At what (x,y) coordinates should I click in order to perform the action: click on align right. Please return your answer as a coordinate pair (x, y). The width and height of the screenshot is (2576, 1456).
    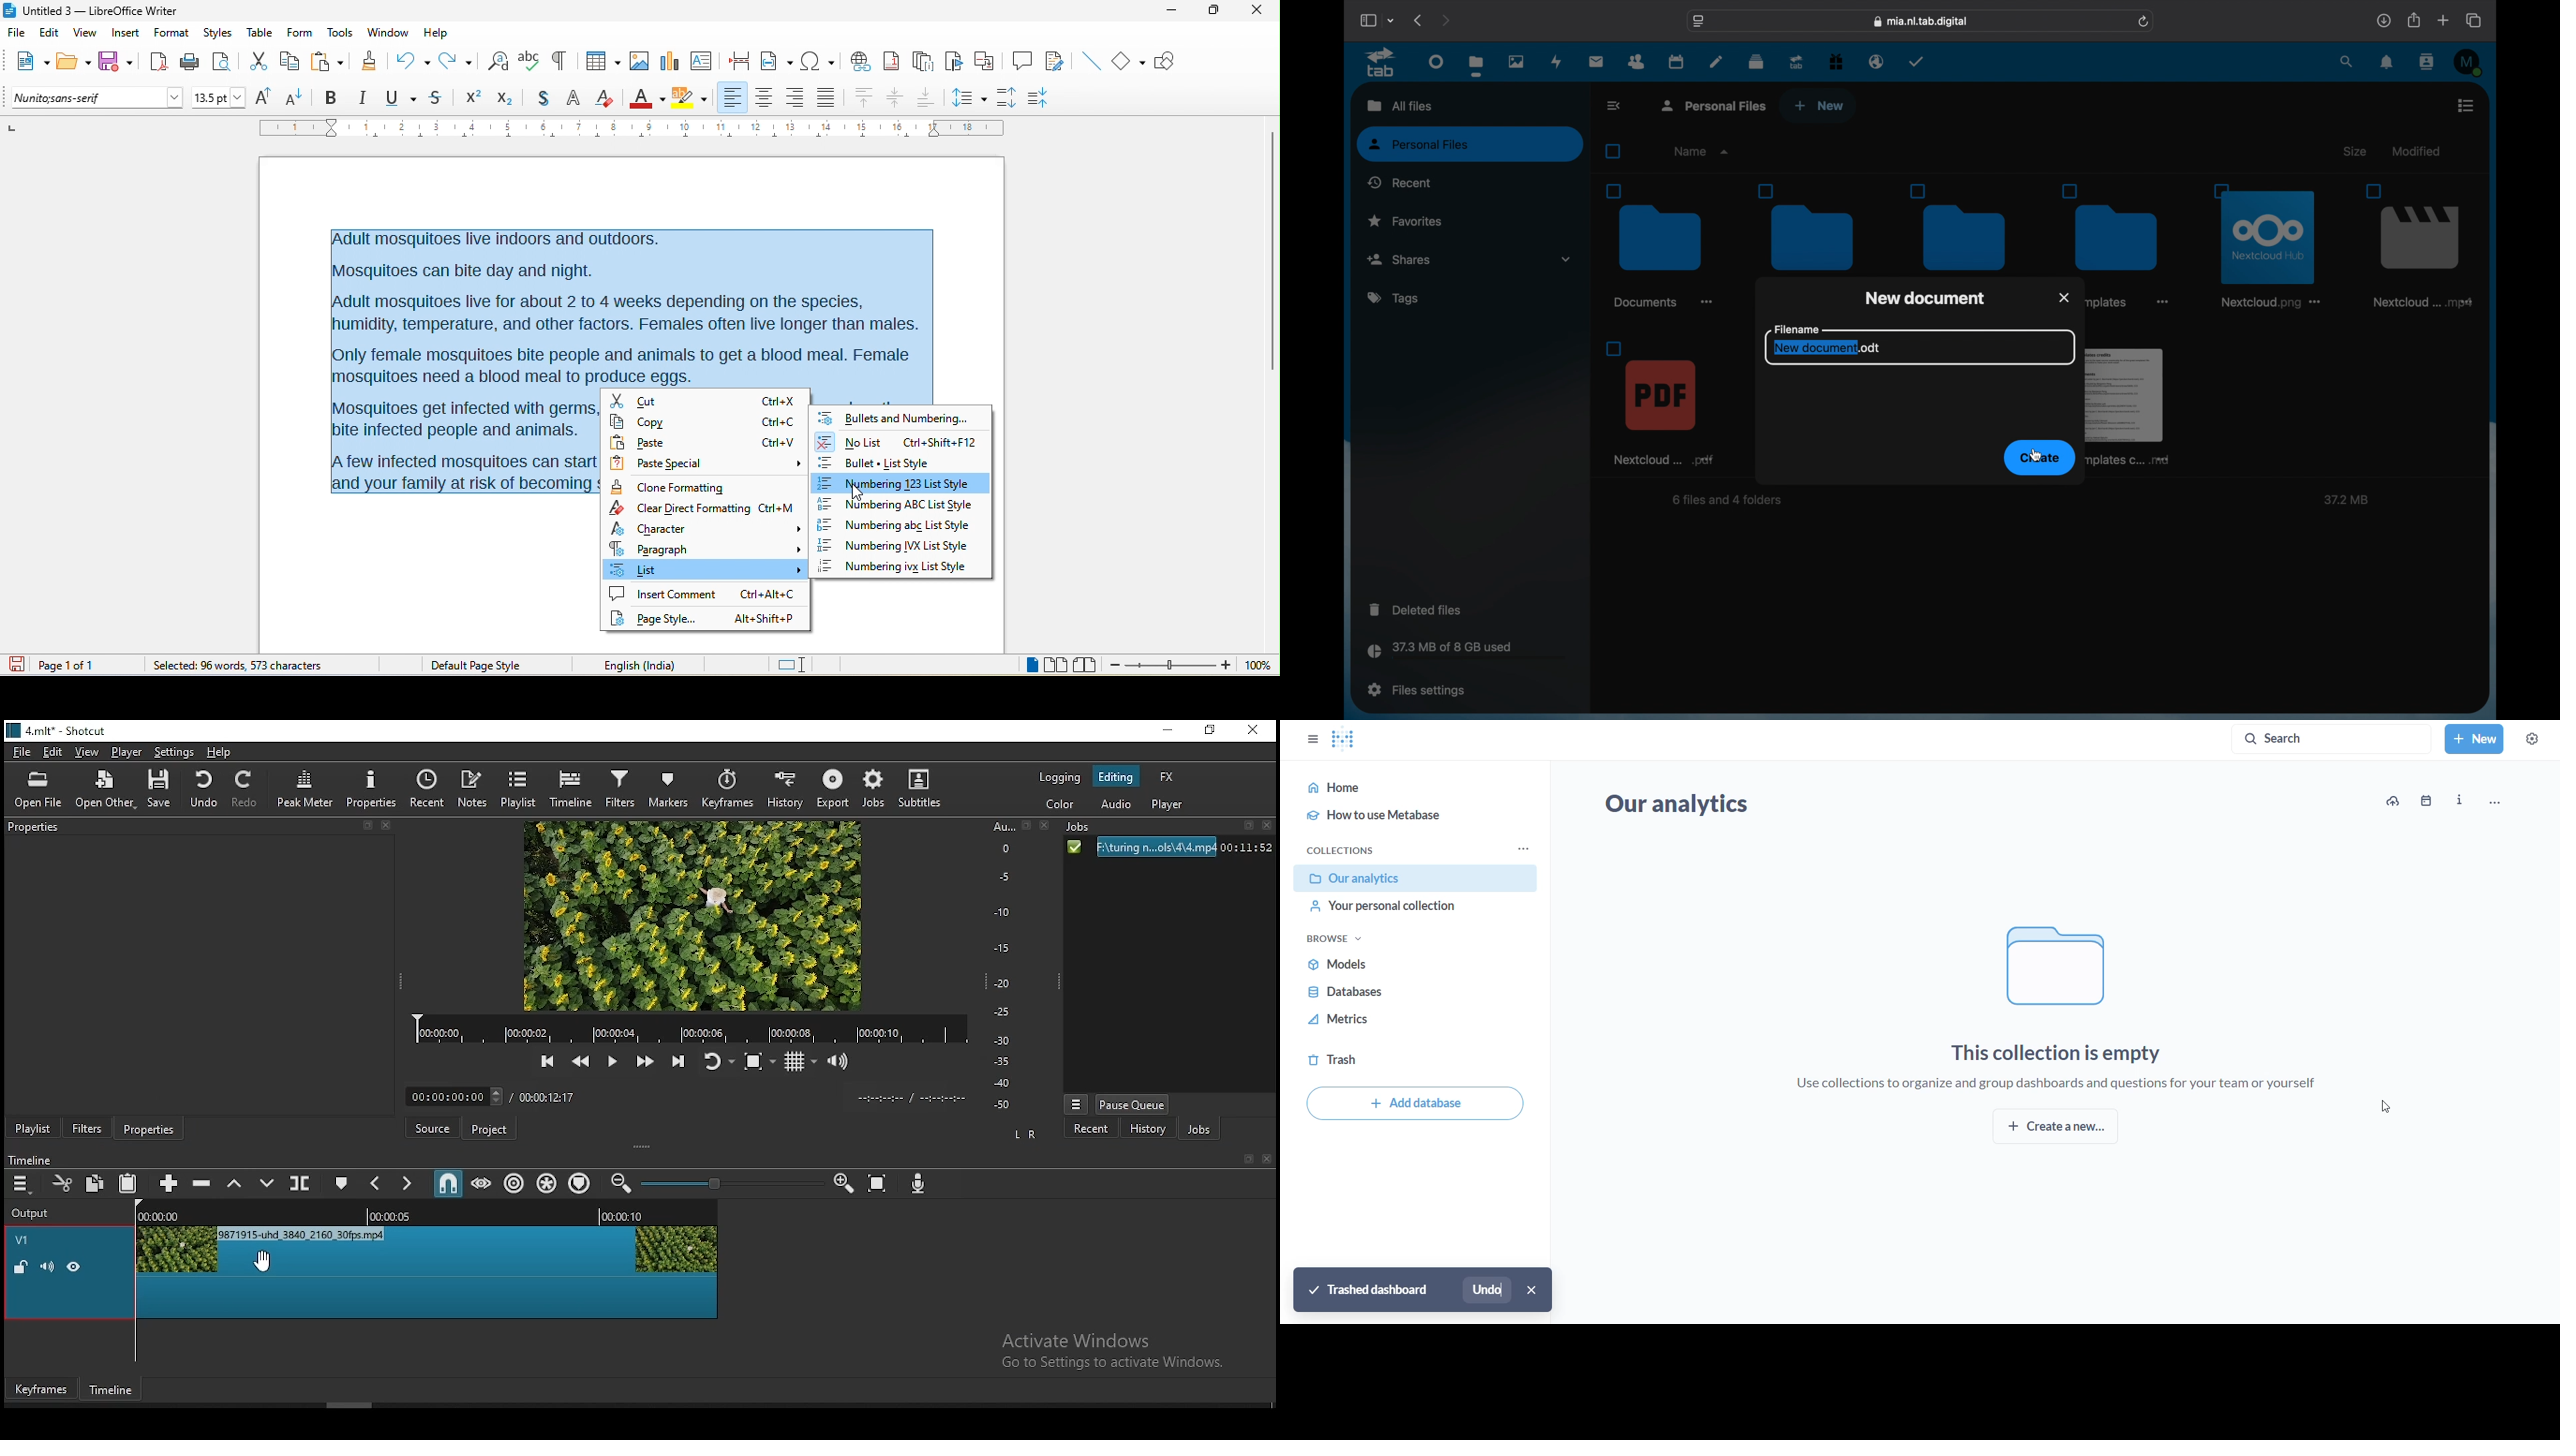
    Looking at the image, I should click on (796, 98).